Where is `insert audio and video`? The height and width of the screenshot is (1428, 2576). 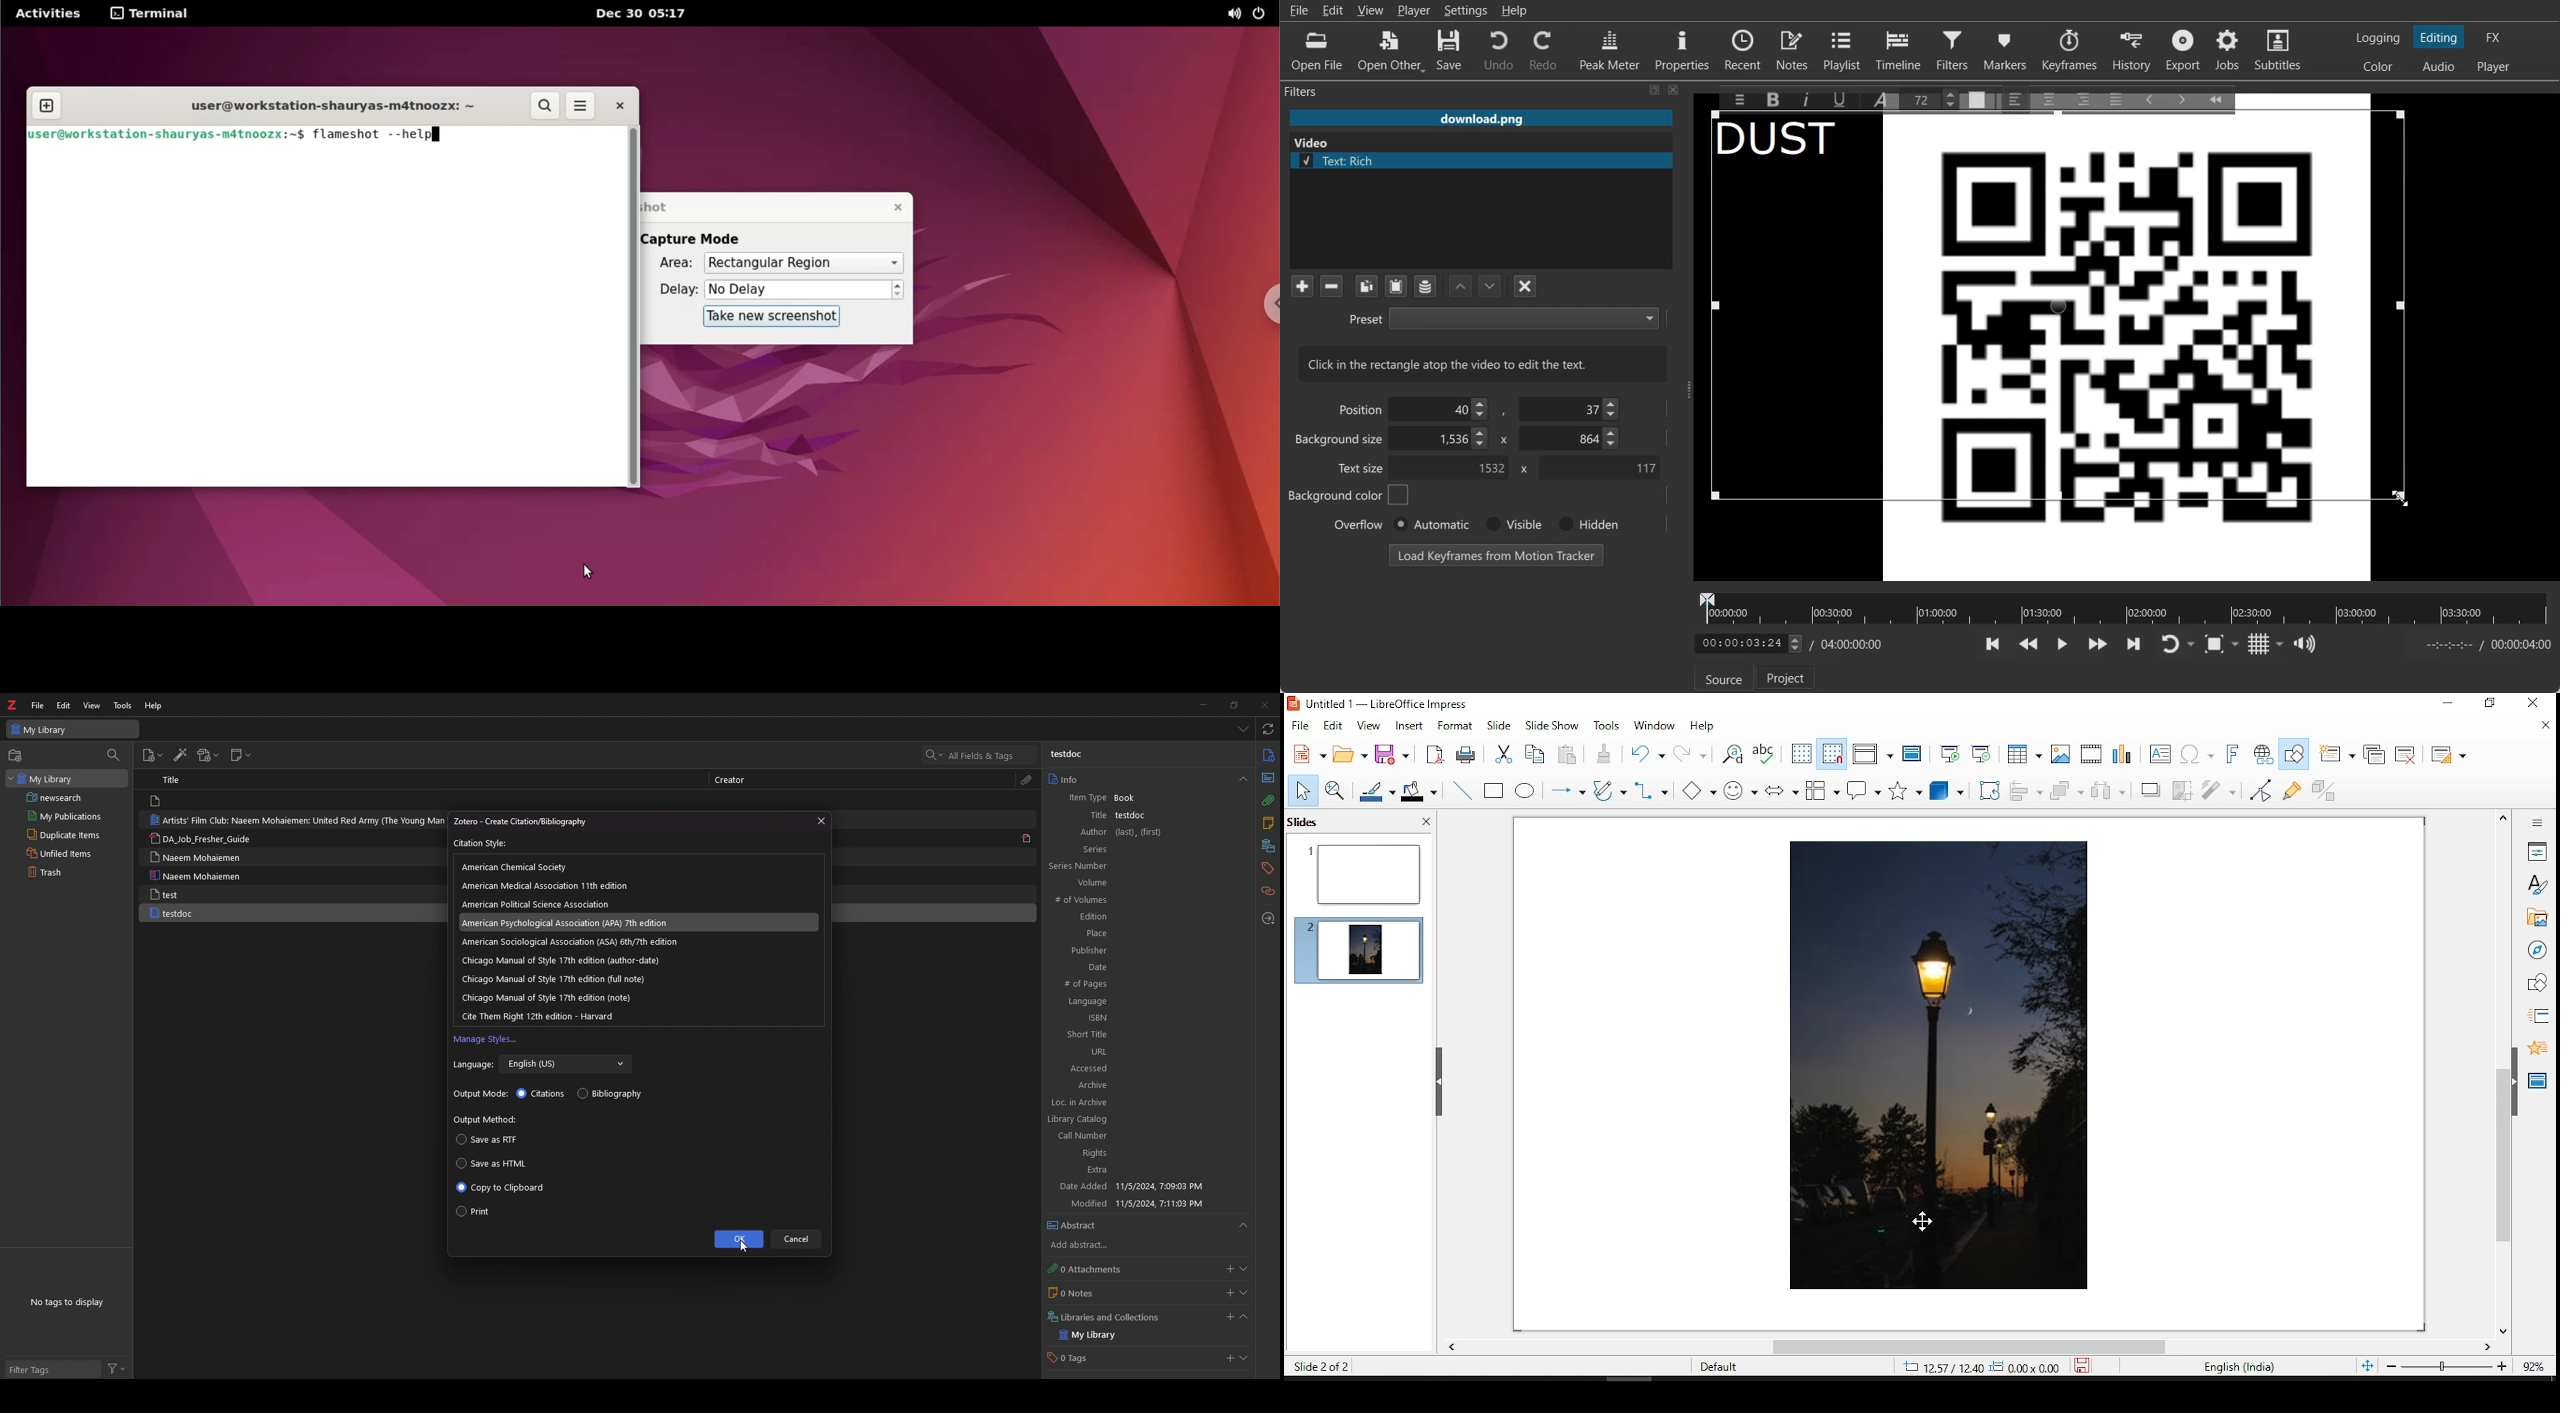
insert audio and video is located at coordinates (2091, 753).